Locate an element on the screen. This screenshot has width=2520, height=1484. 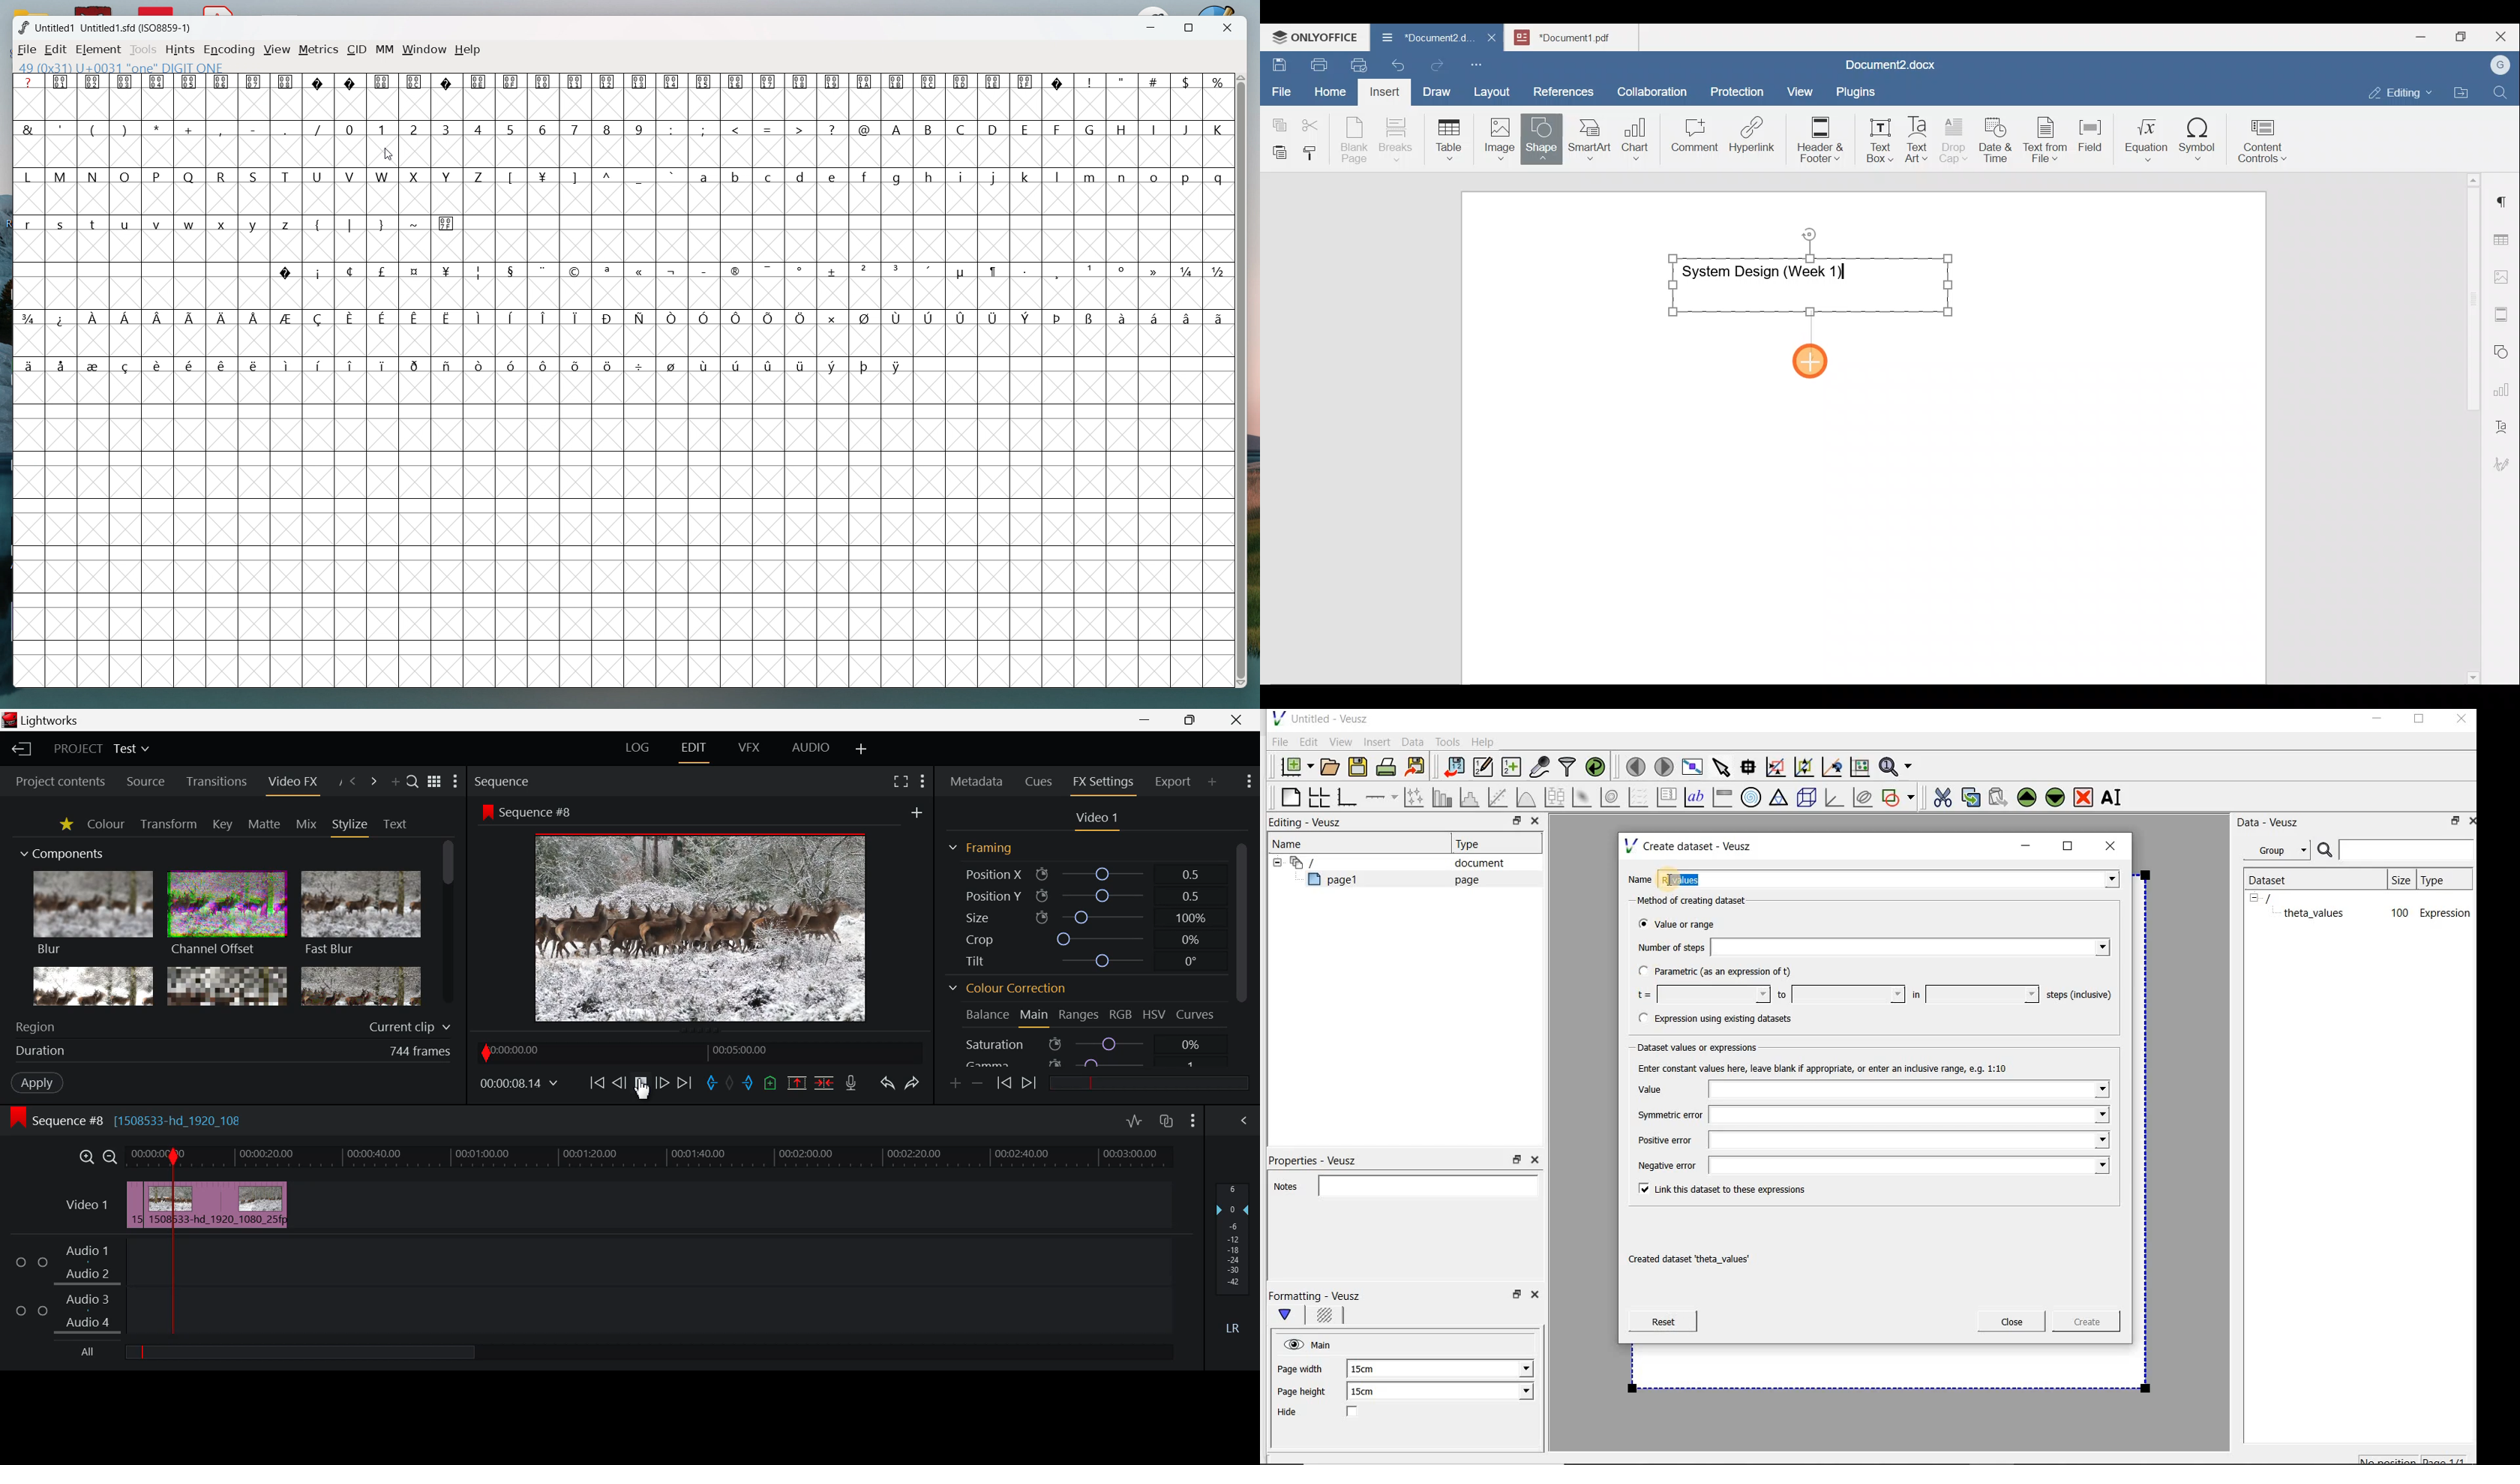
symbol is located at coordinates (1094, 271).